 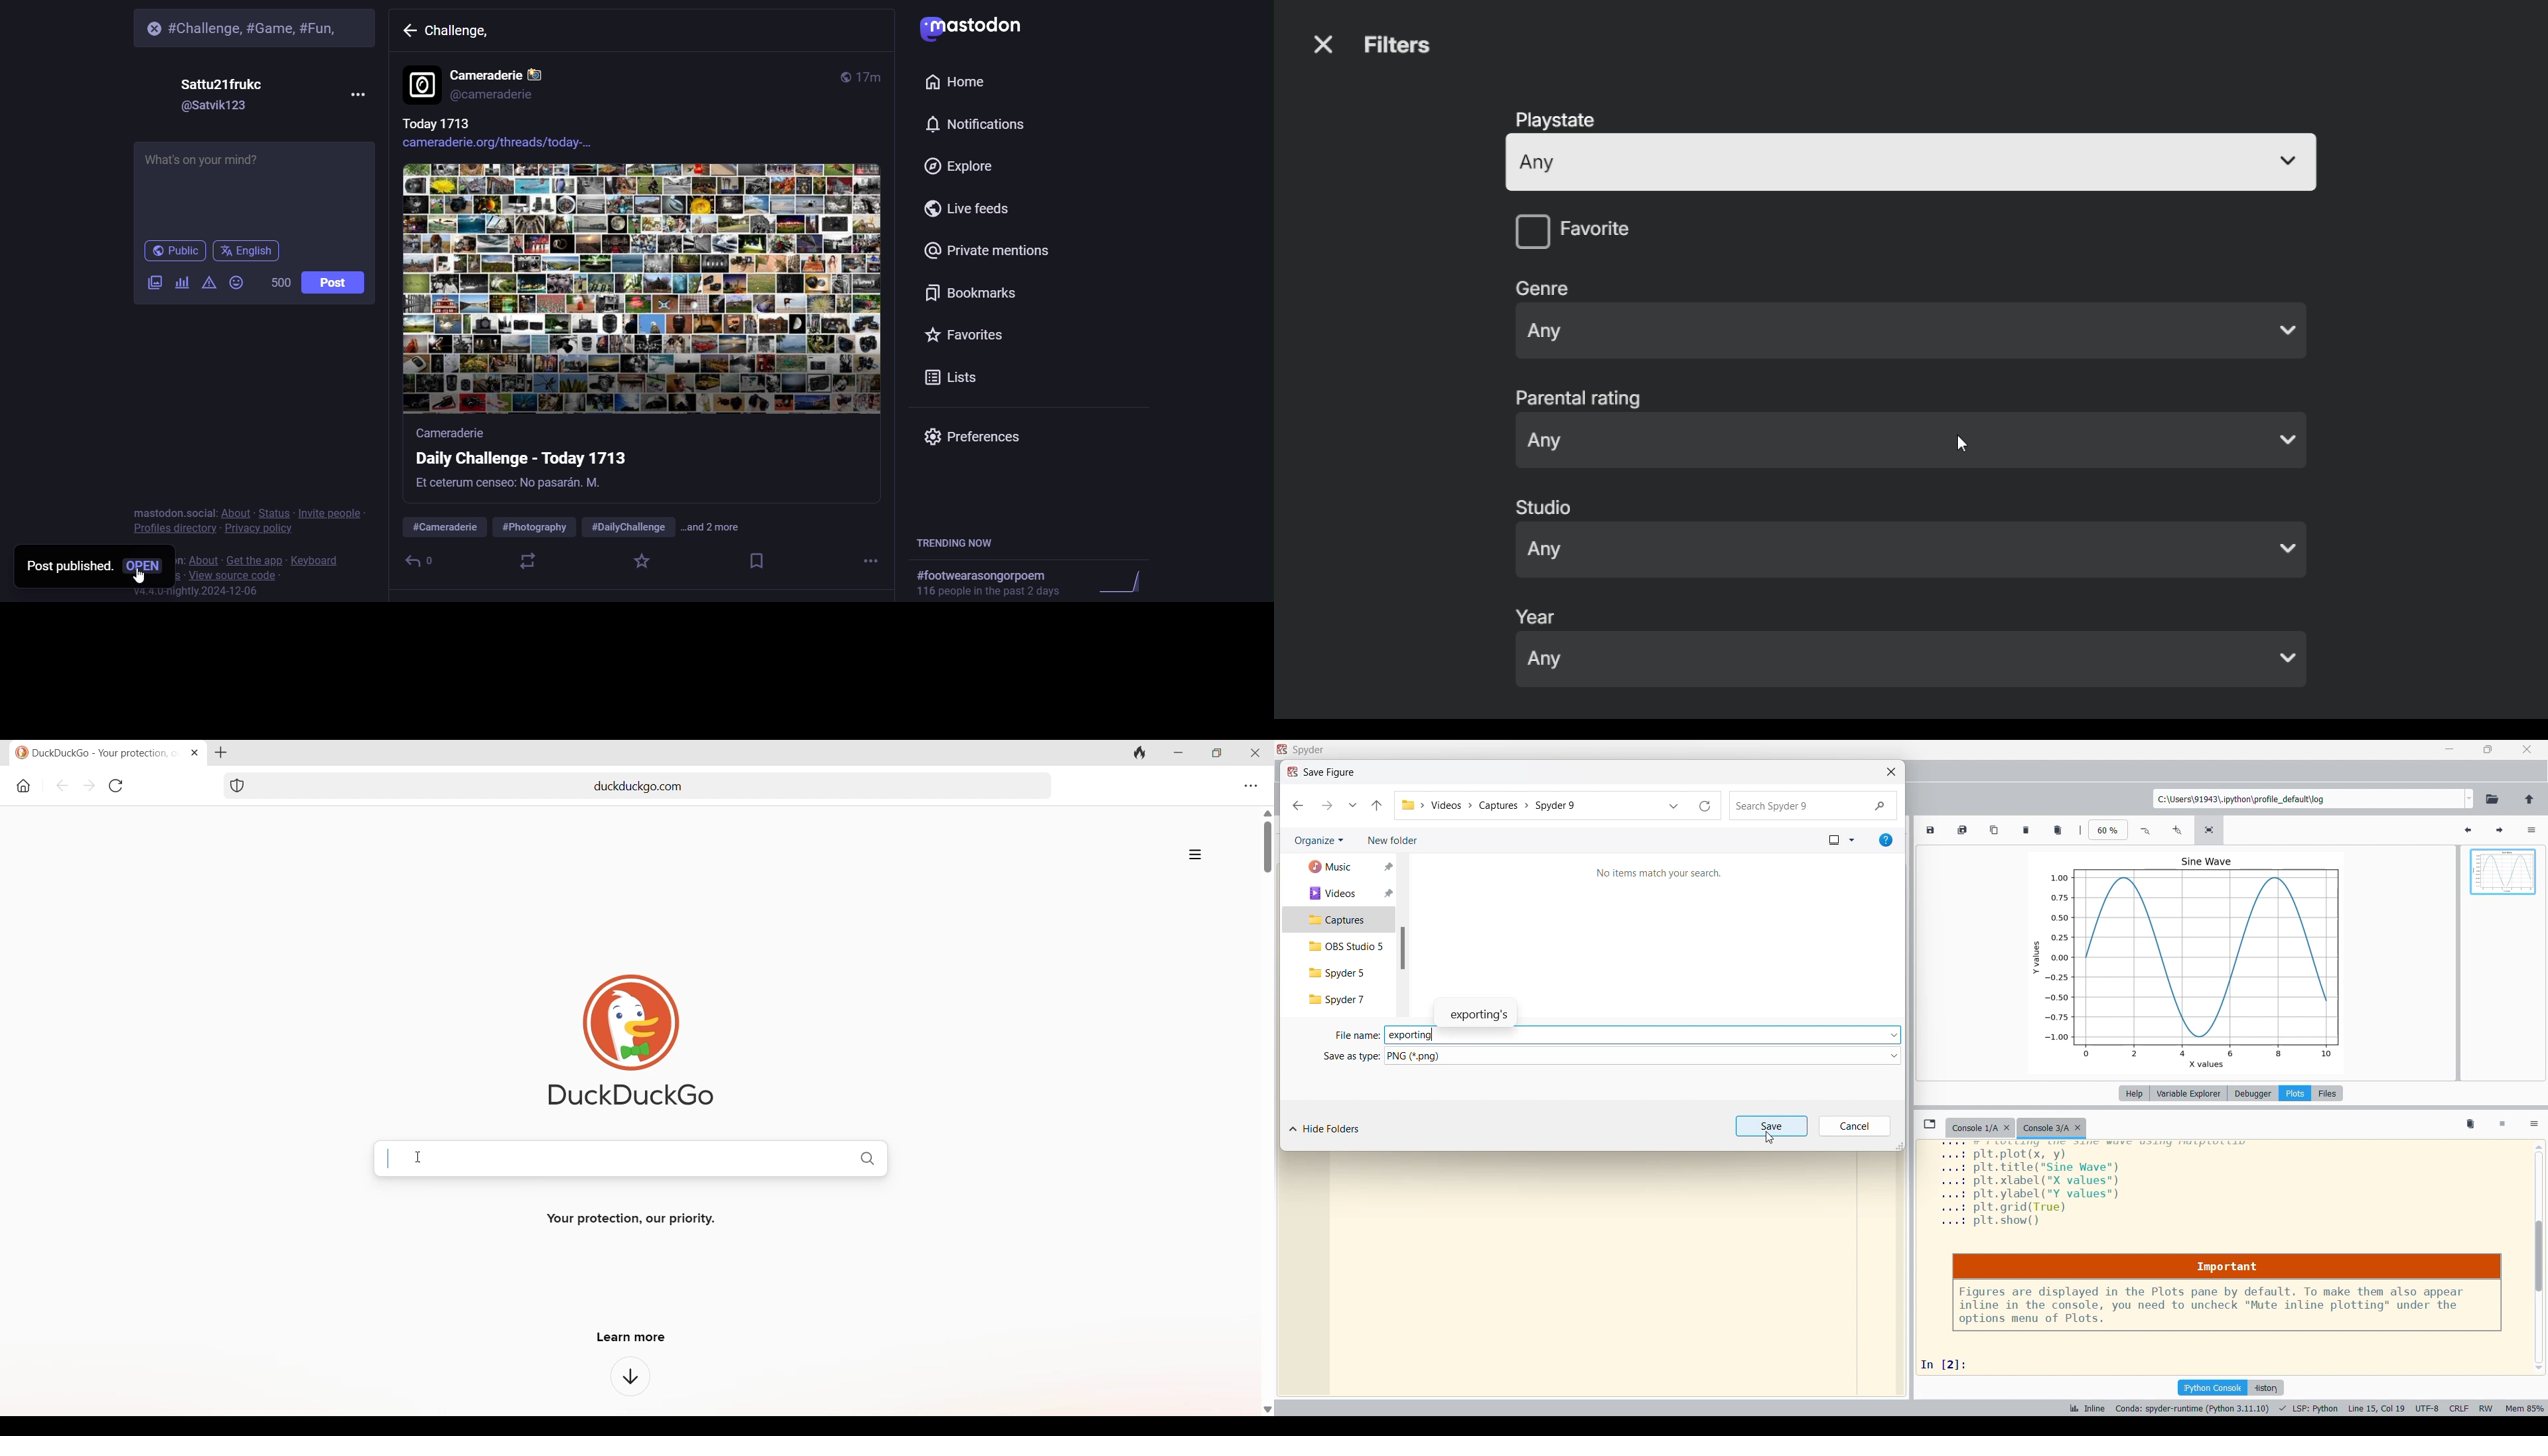 What do you see at coordinates (962, 542) in the screenshot?
I see `trending now` at bounding box center [962, 542].